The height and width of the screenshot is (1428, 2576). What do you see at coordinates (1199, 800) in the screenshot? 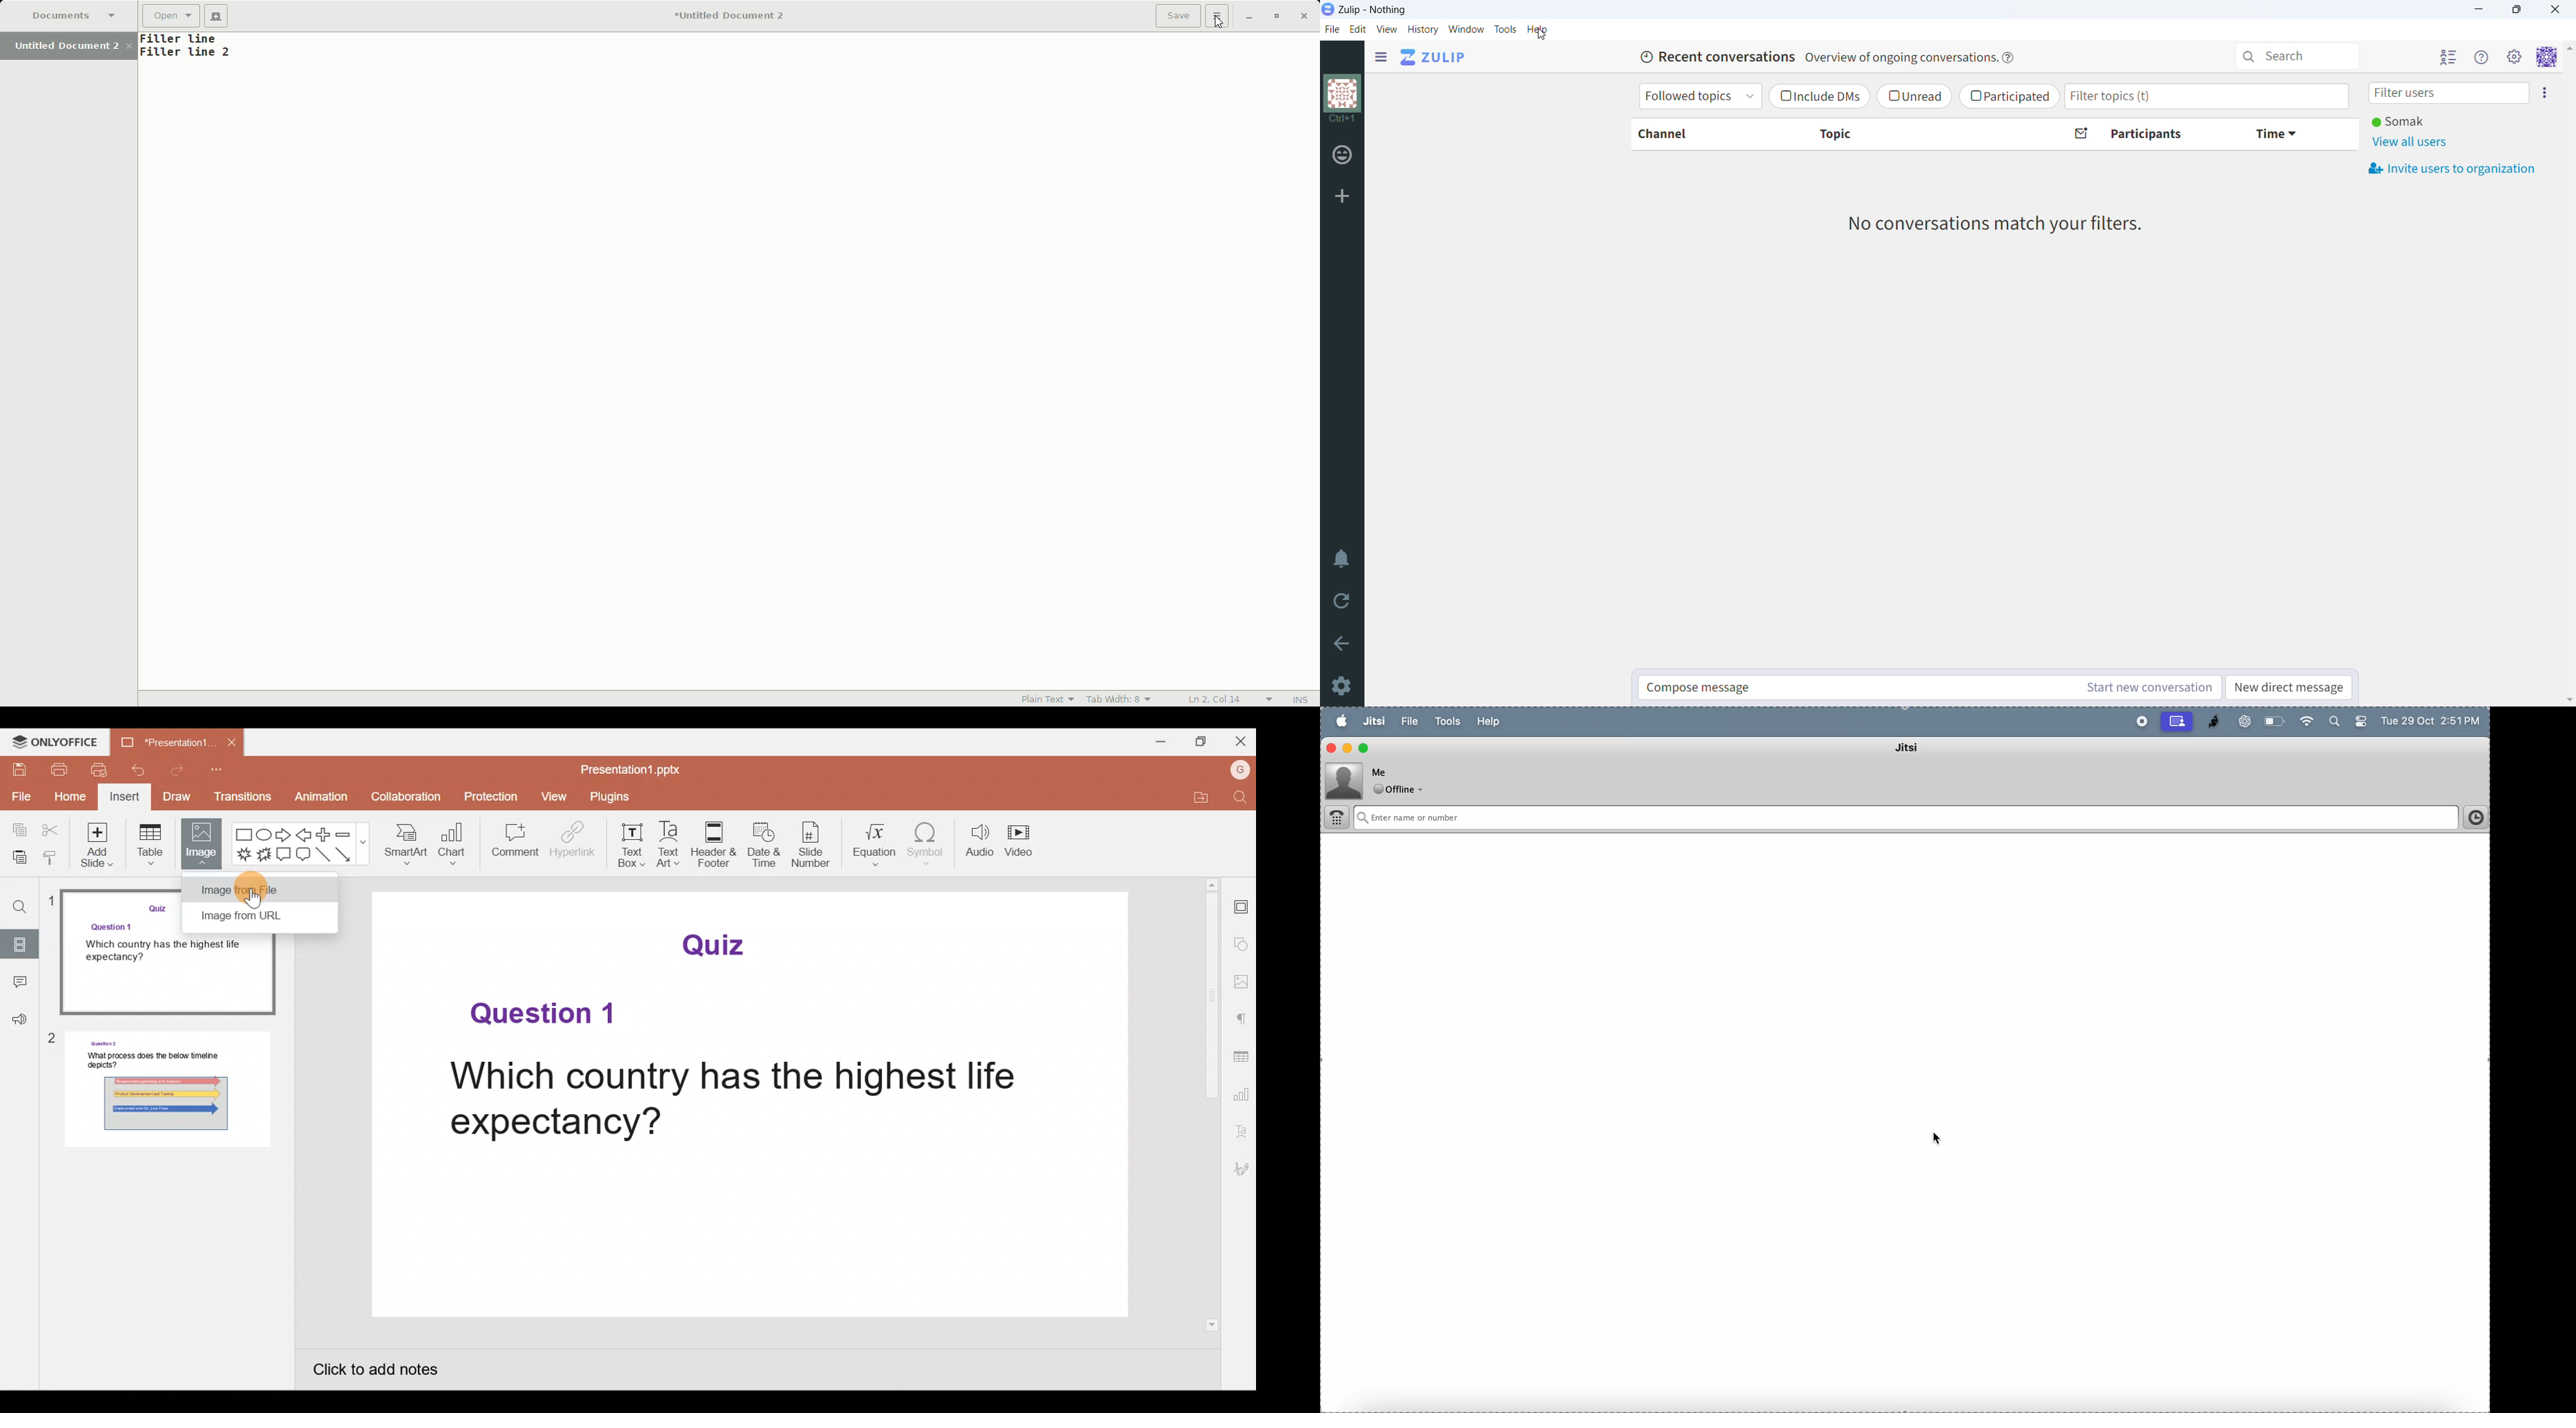
I see `Open file location` at bounding box center [1199, 800].